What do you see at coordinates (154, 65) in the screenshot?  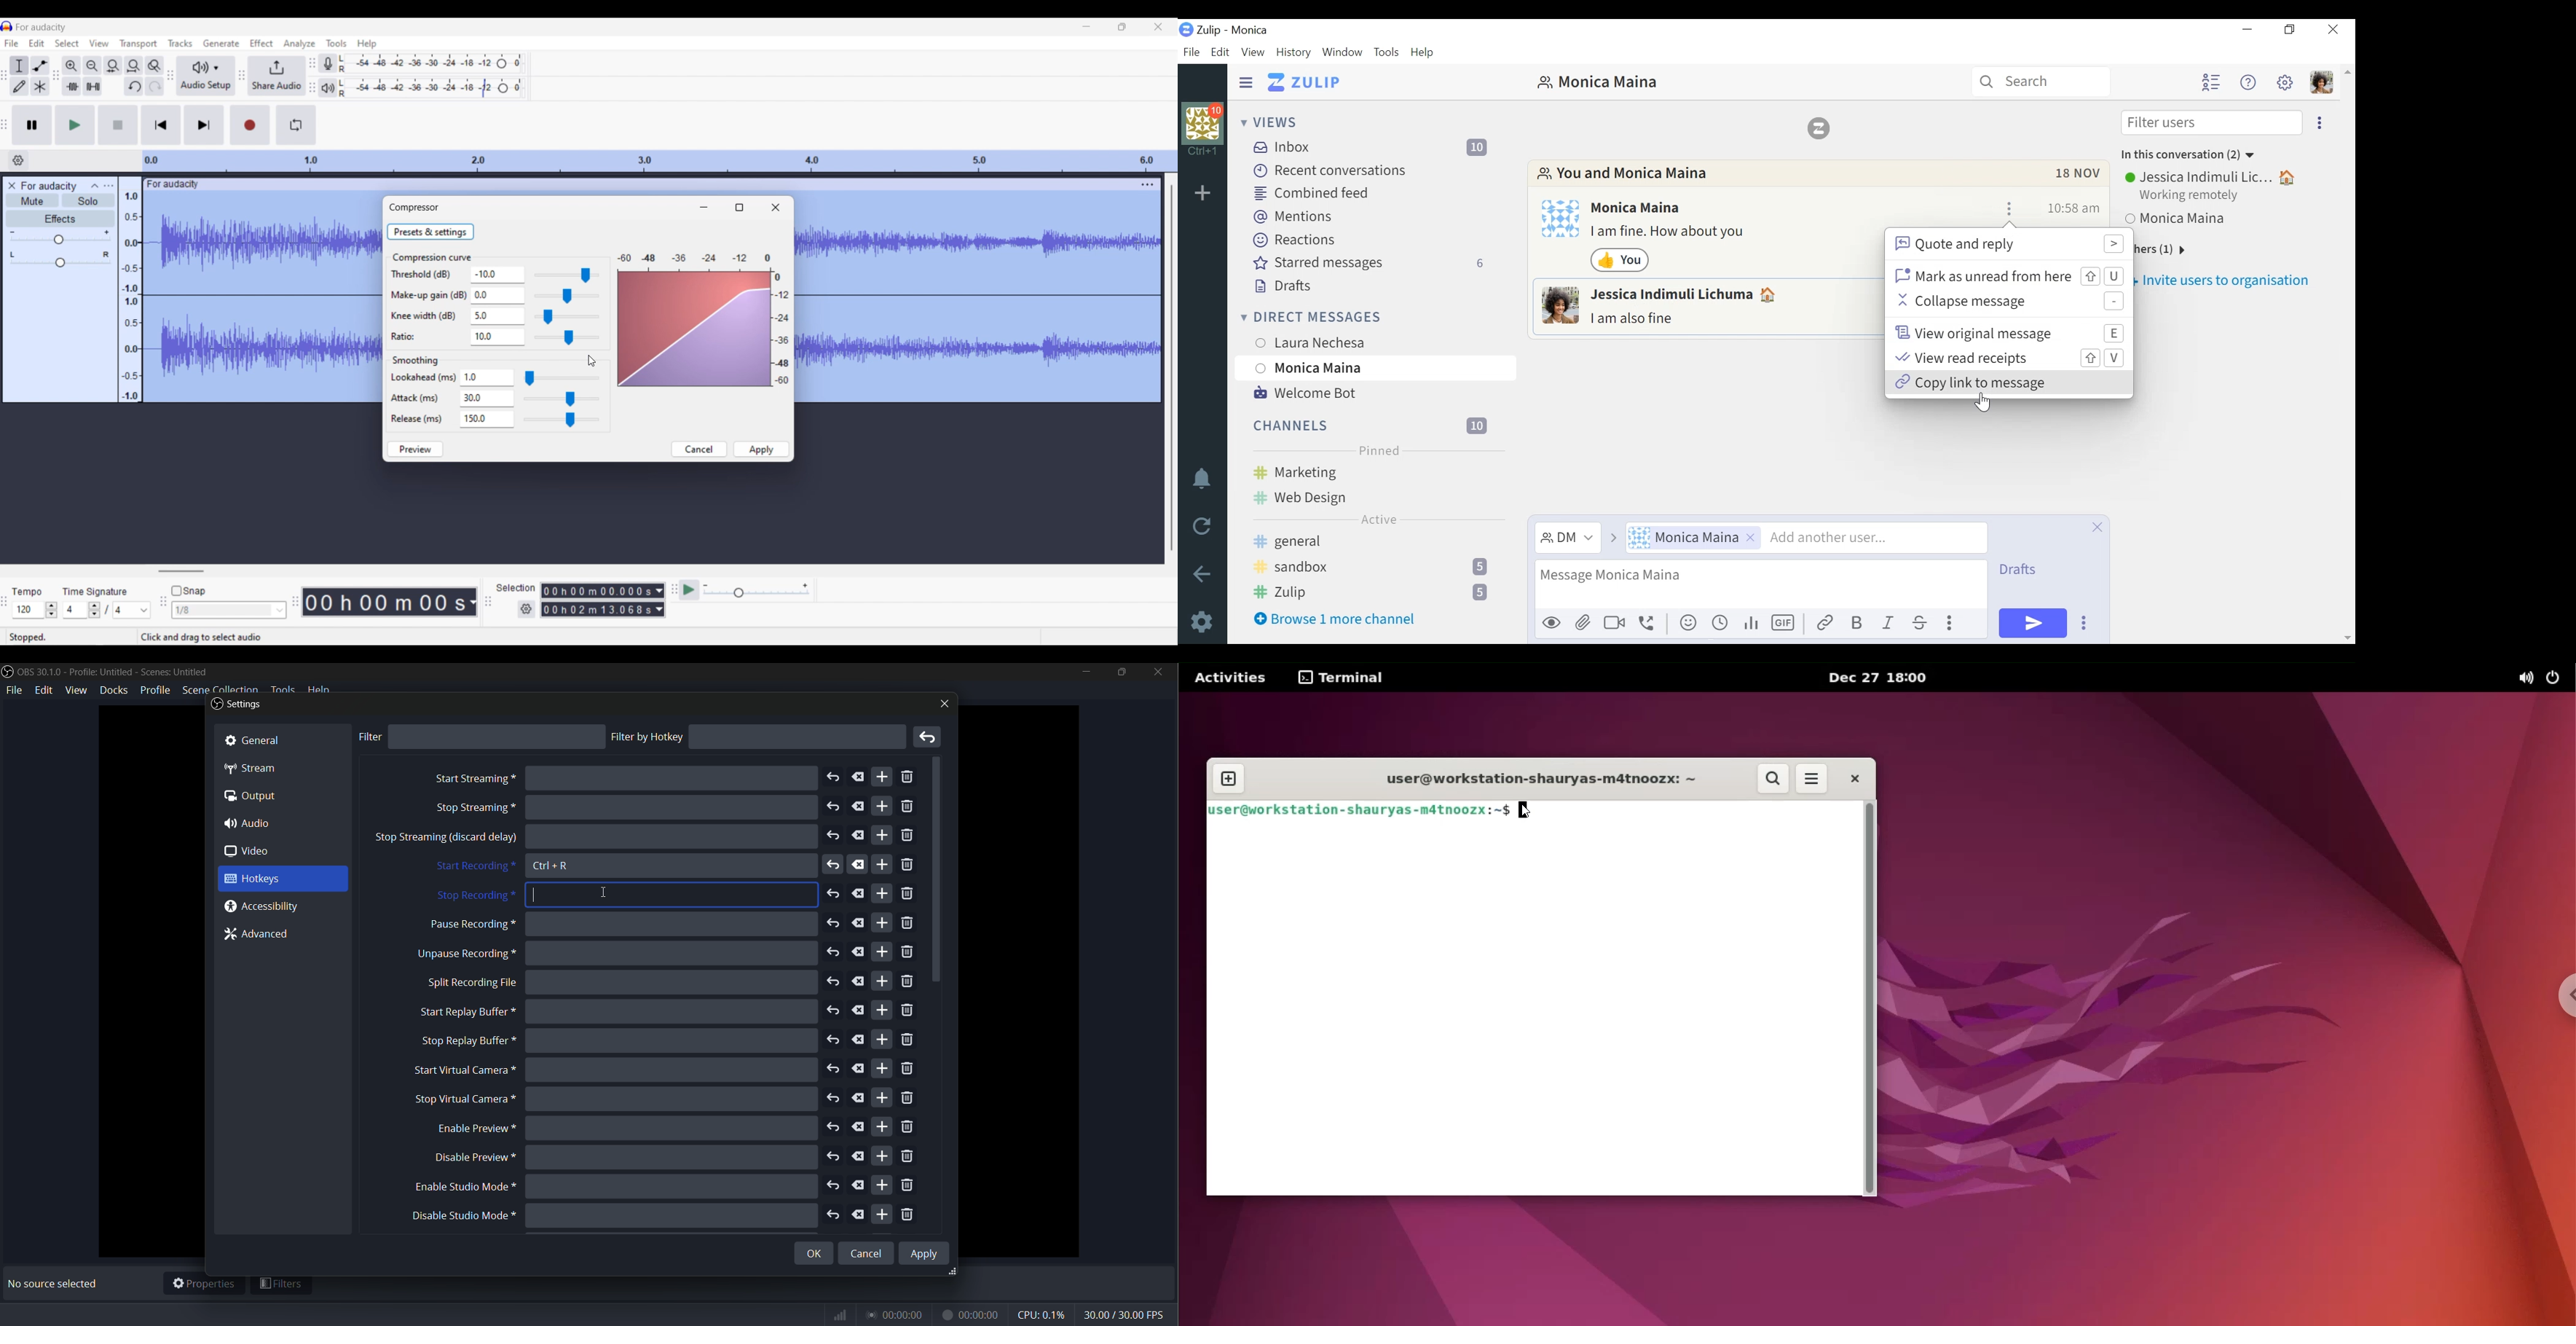 I see `Zoom toggle` at bounding box center [154, 65].